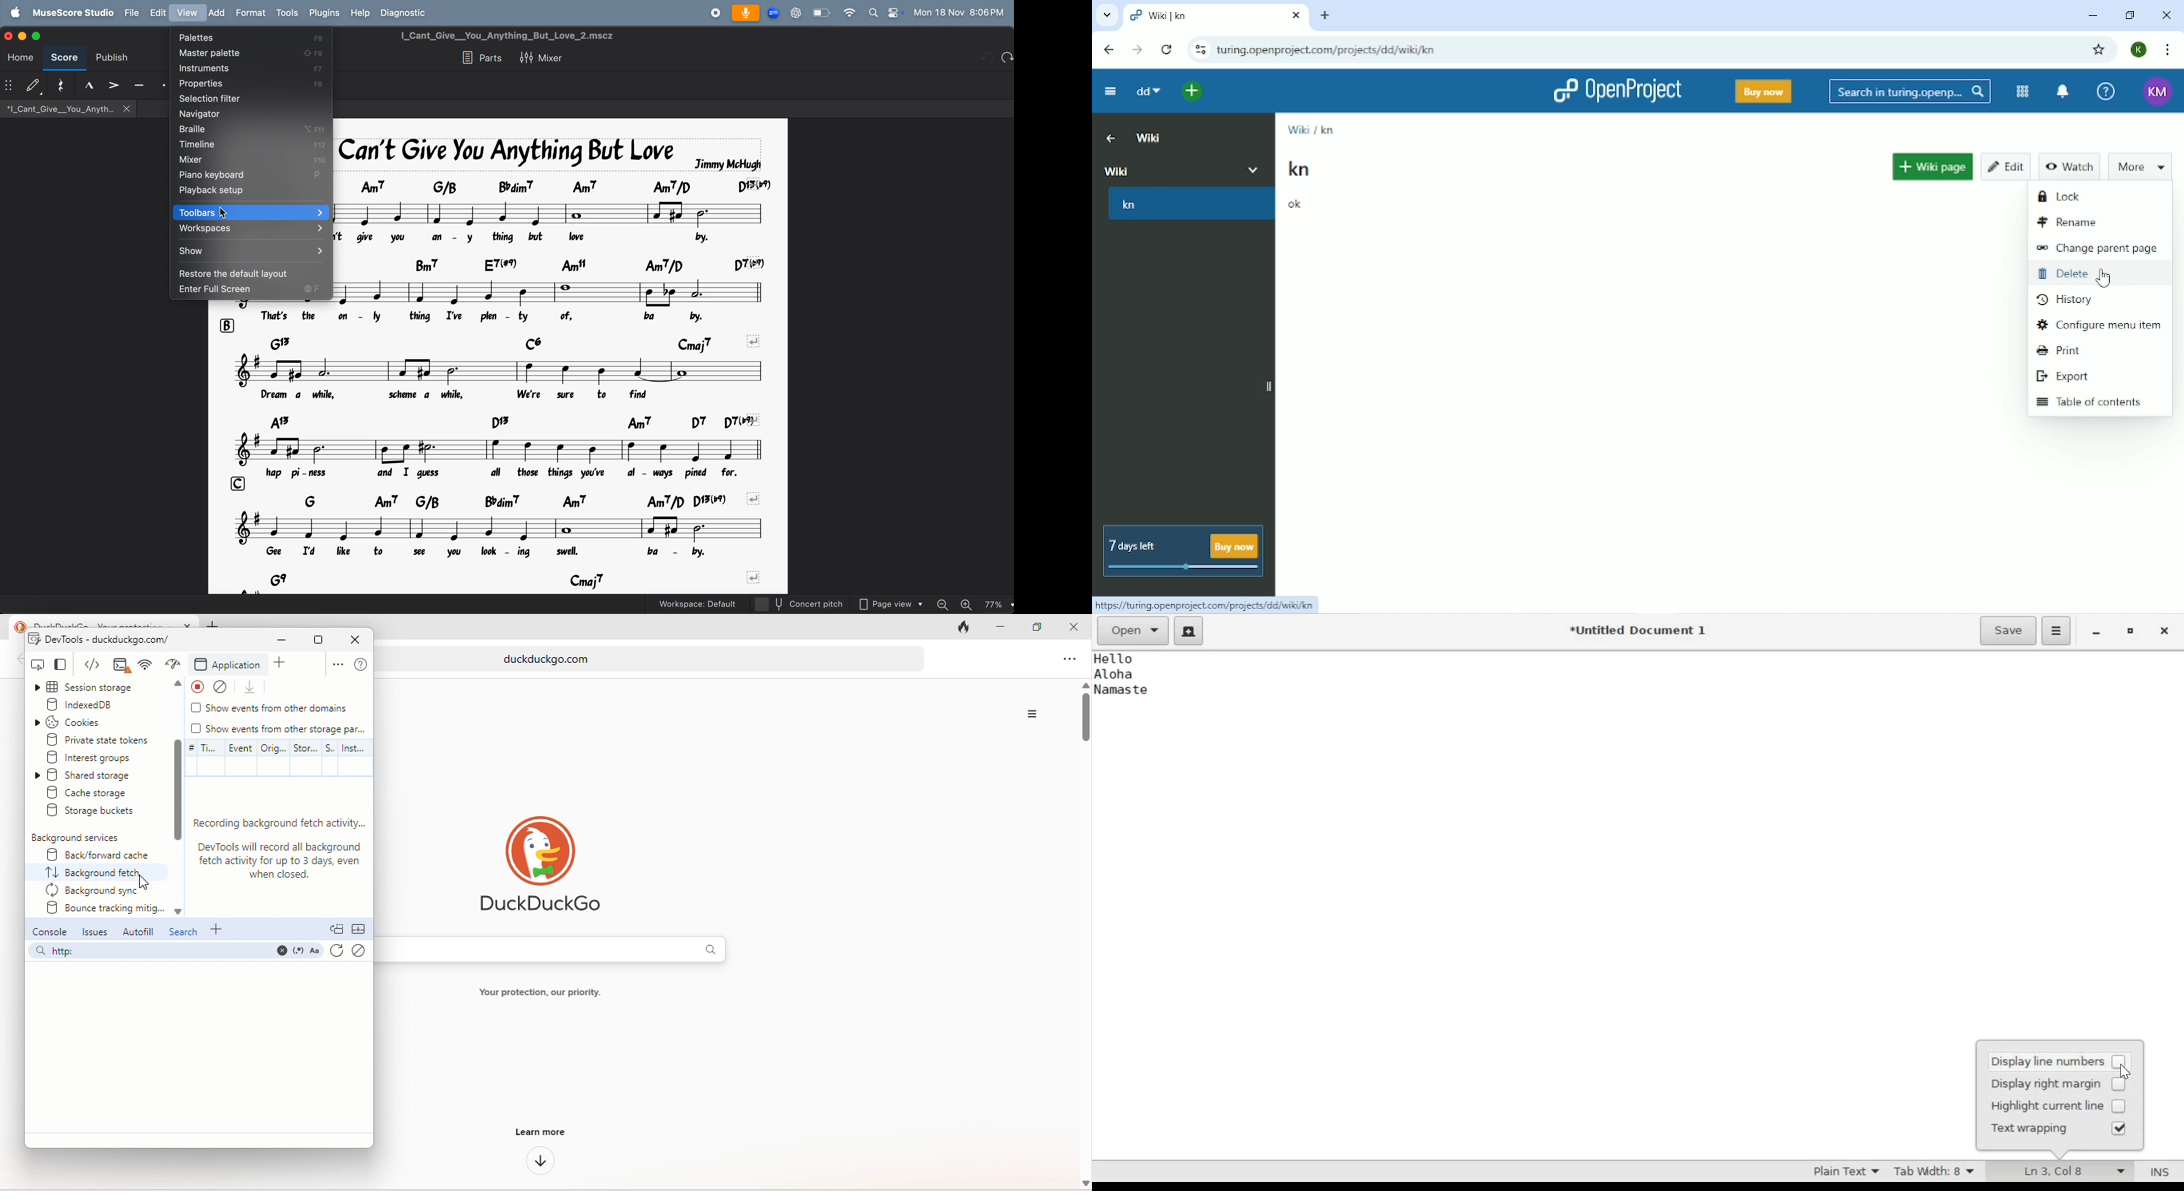  I want to click on Save the current file, so click(2008, 631).